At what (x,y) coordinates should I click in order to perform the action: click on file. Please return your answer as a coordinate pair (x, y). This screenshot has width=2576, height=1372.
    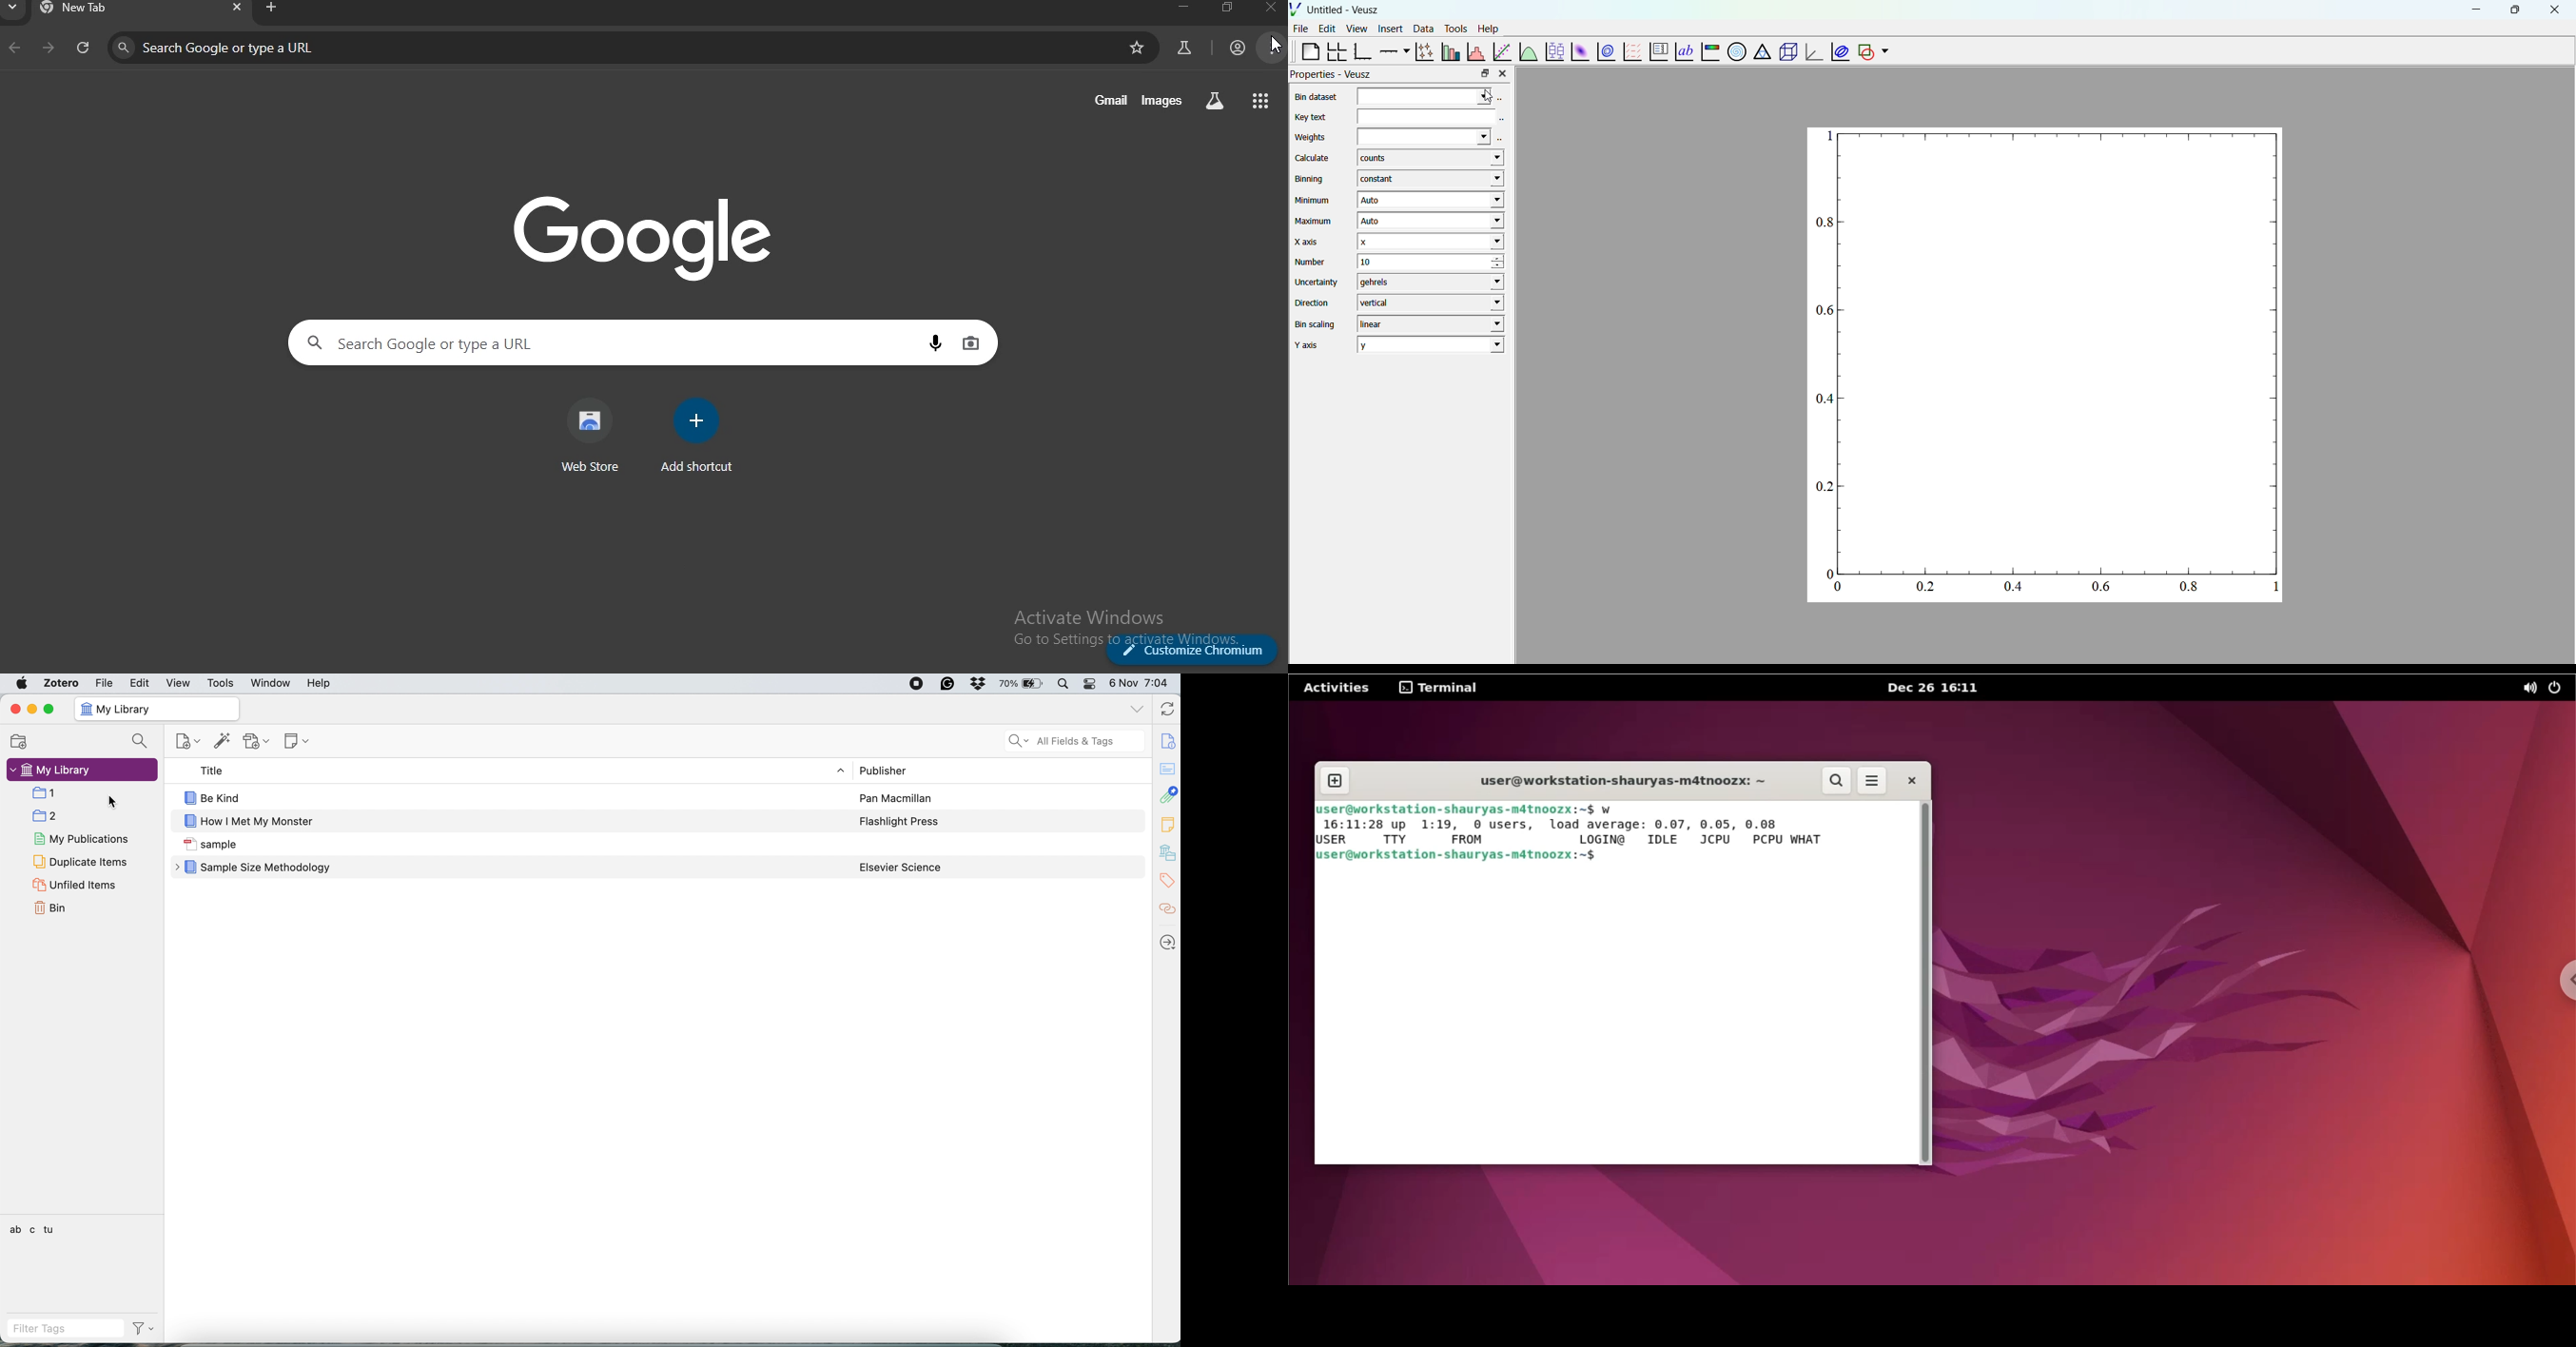
    Looking at the image, I should click on (108, 684).